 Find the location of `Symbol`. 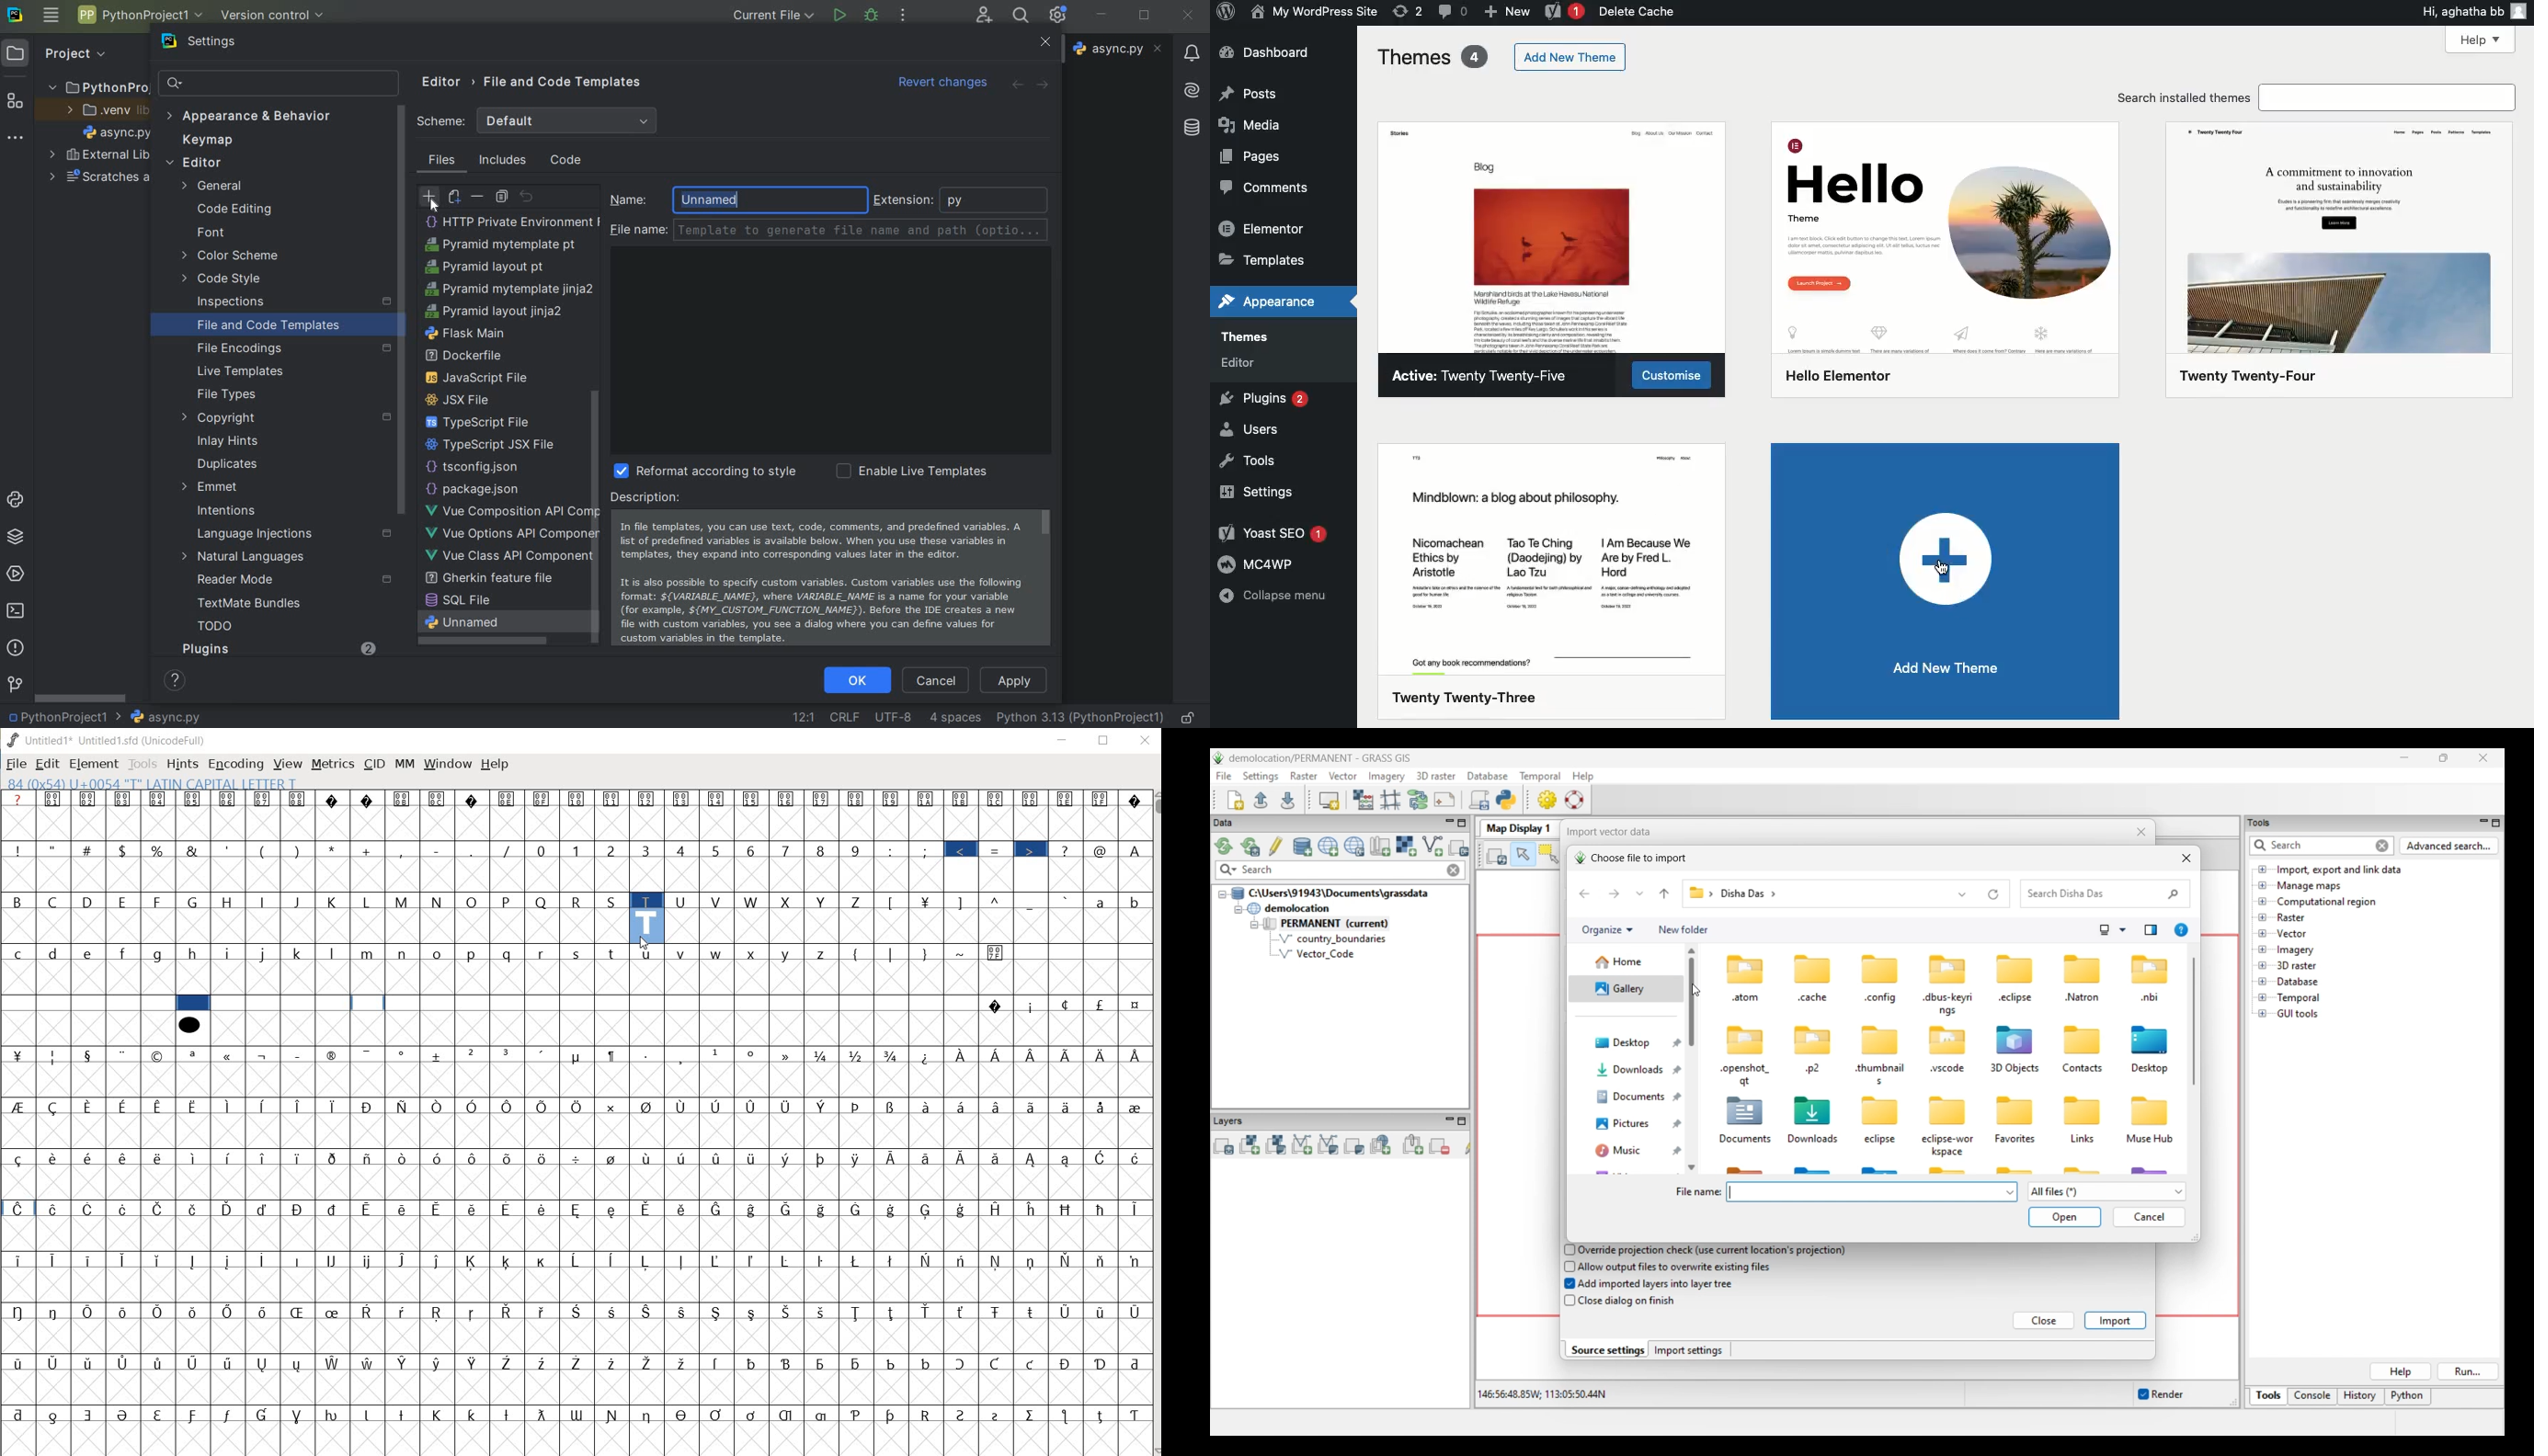

Symbol is located at coordinates (997, 1157).